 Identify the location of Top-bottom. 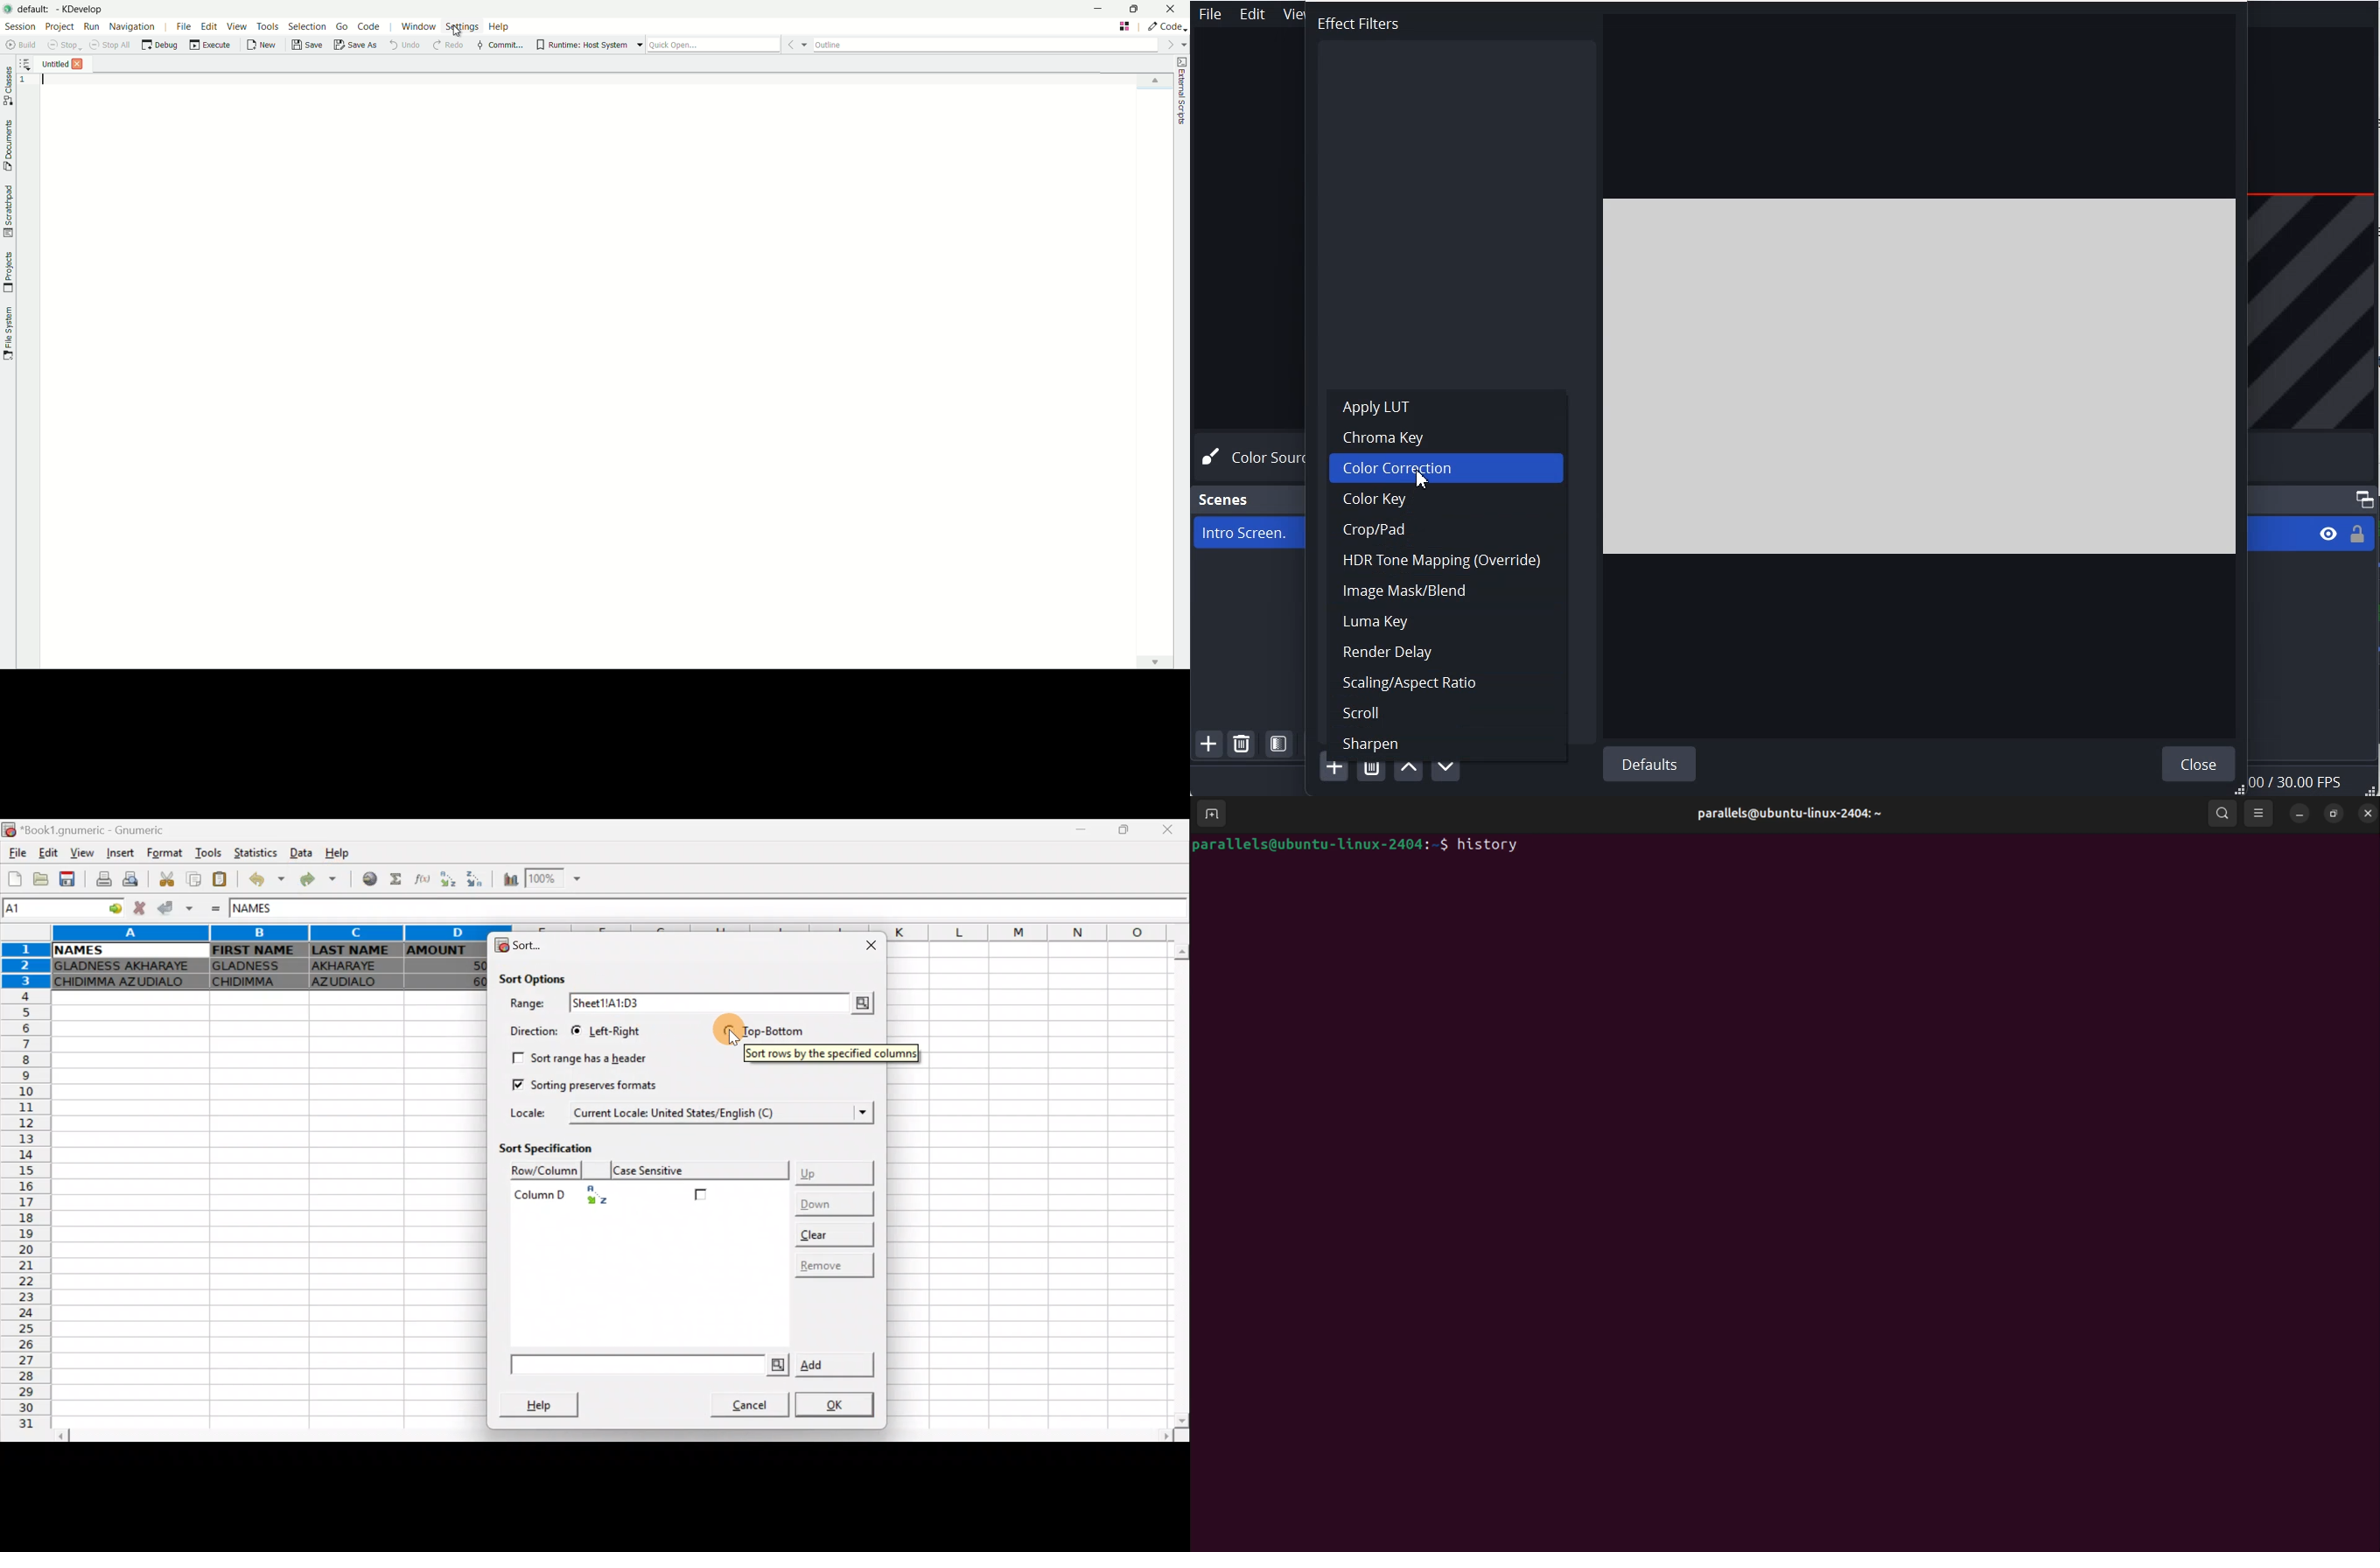
(759, 1030).